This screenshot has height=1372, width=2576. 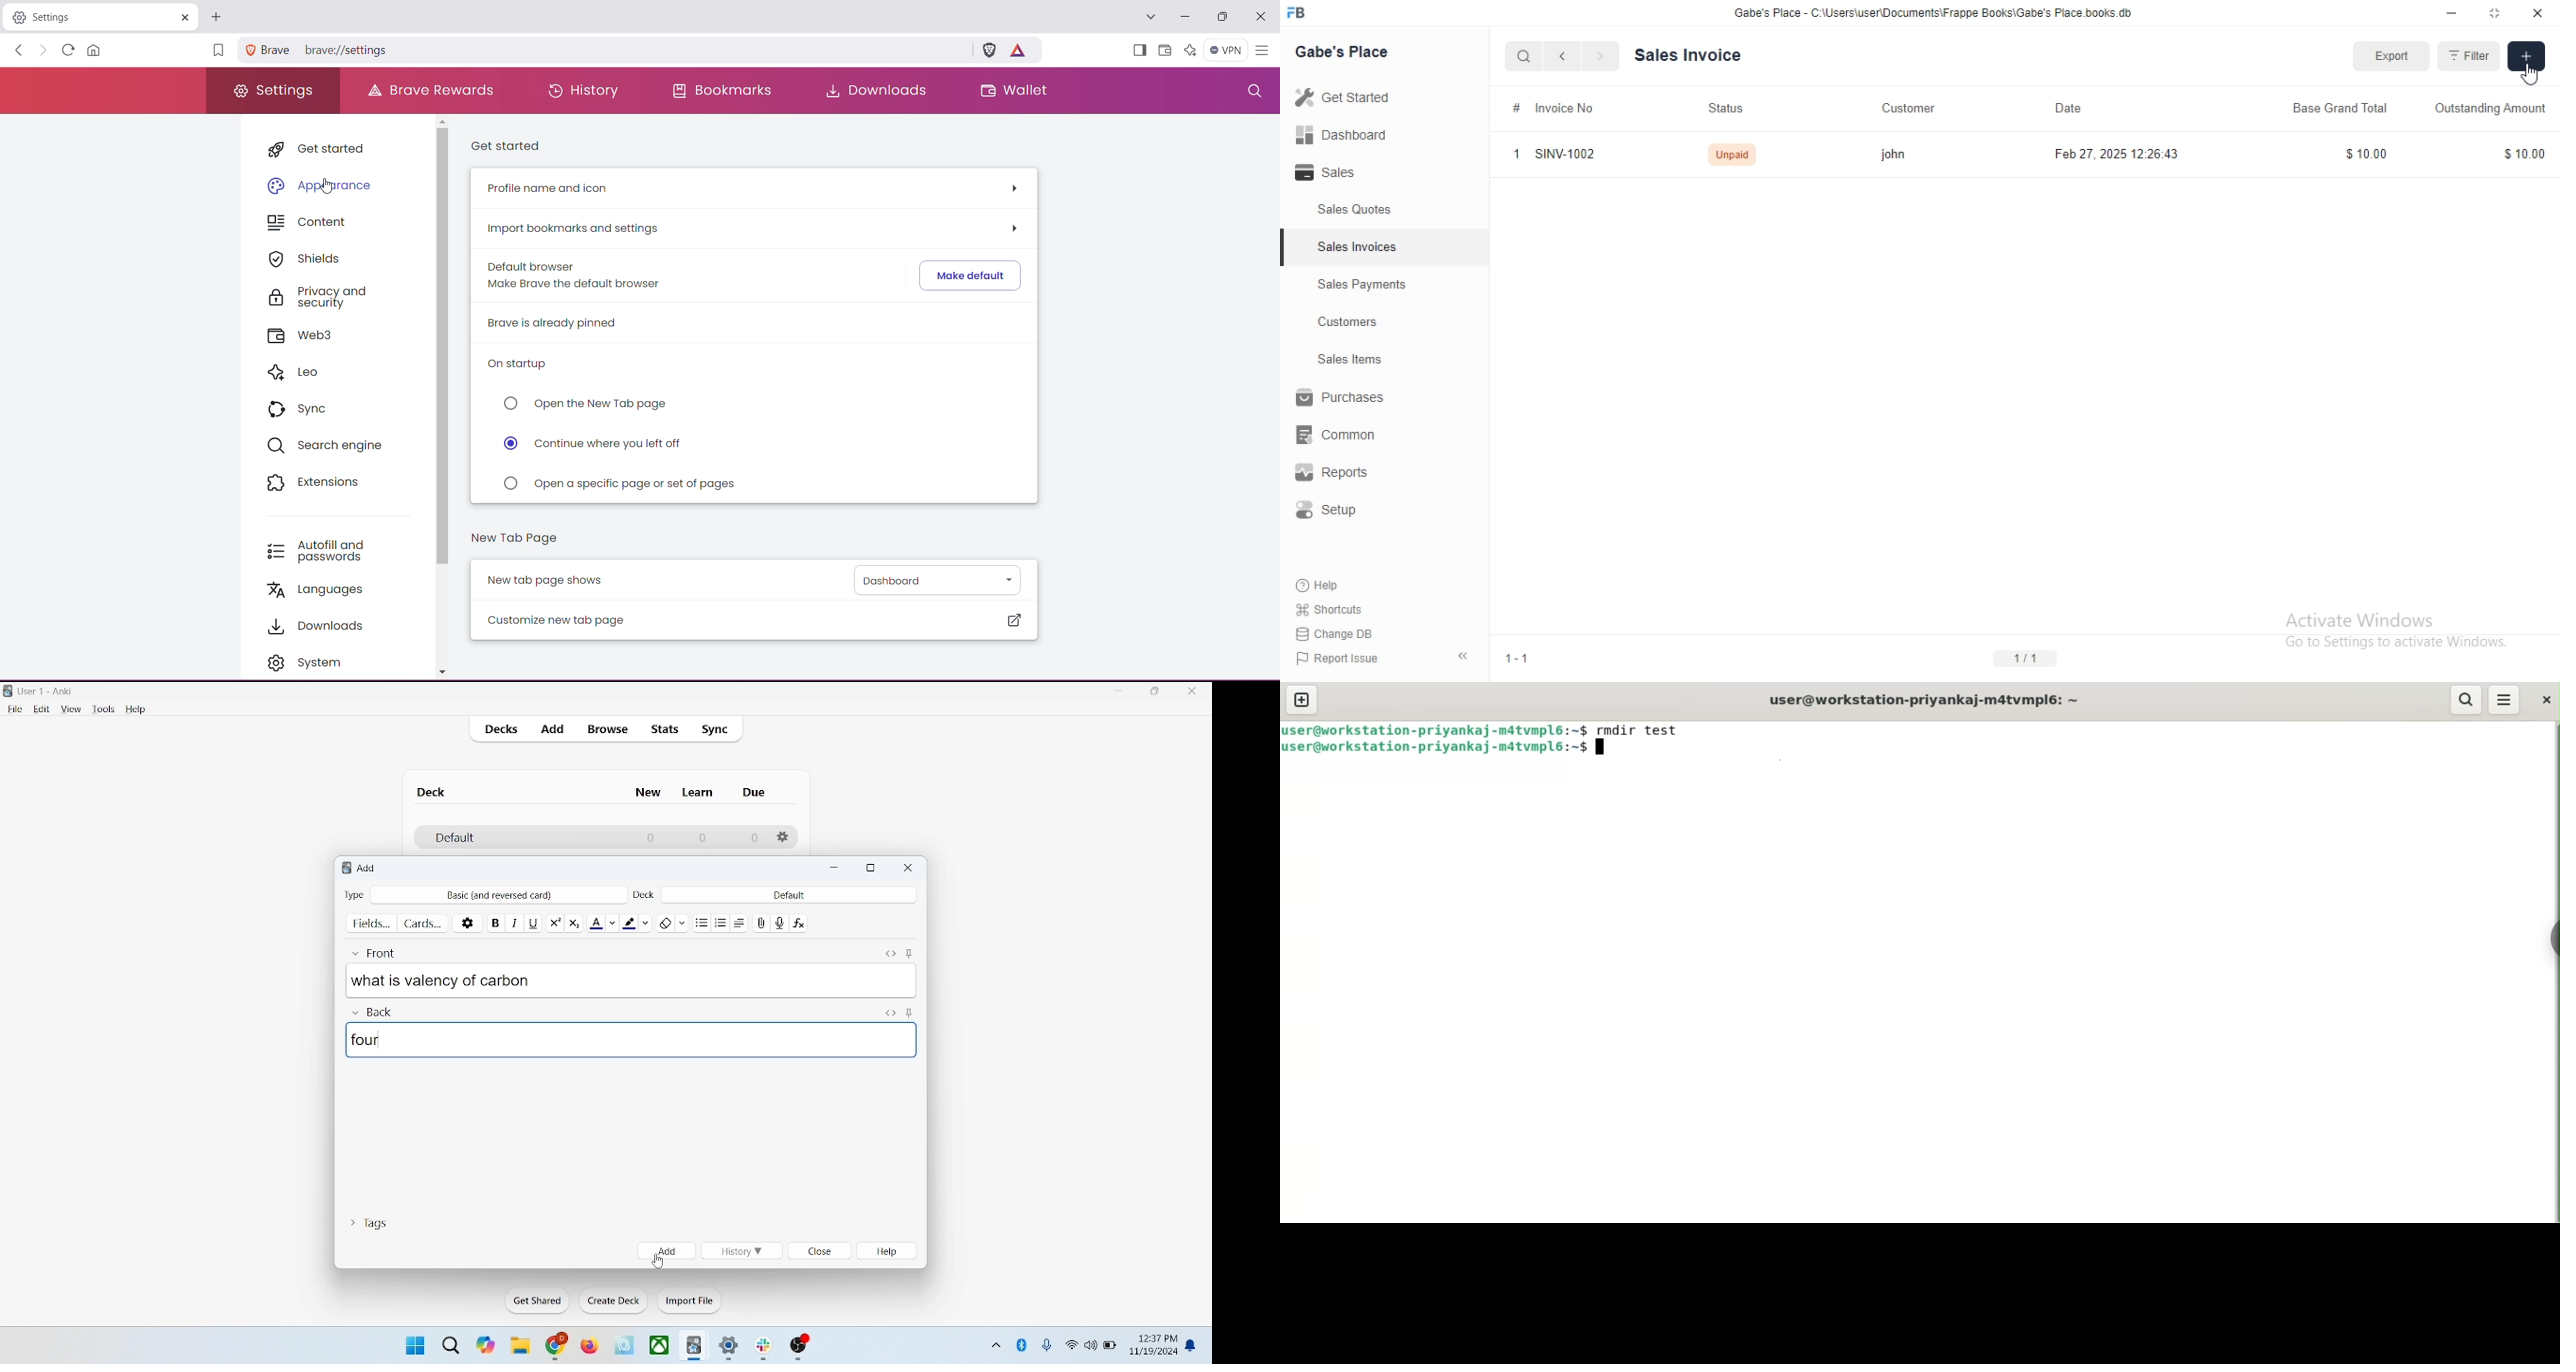 I want to click on help, so click(x=136, y=710).